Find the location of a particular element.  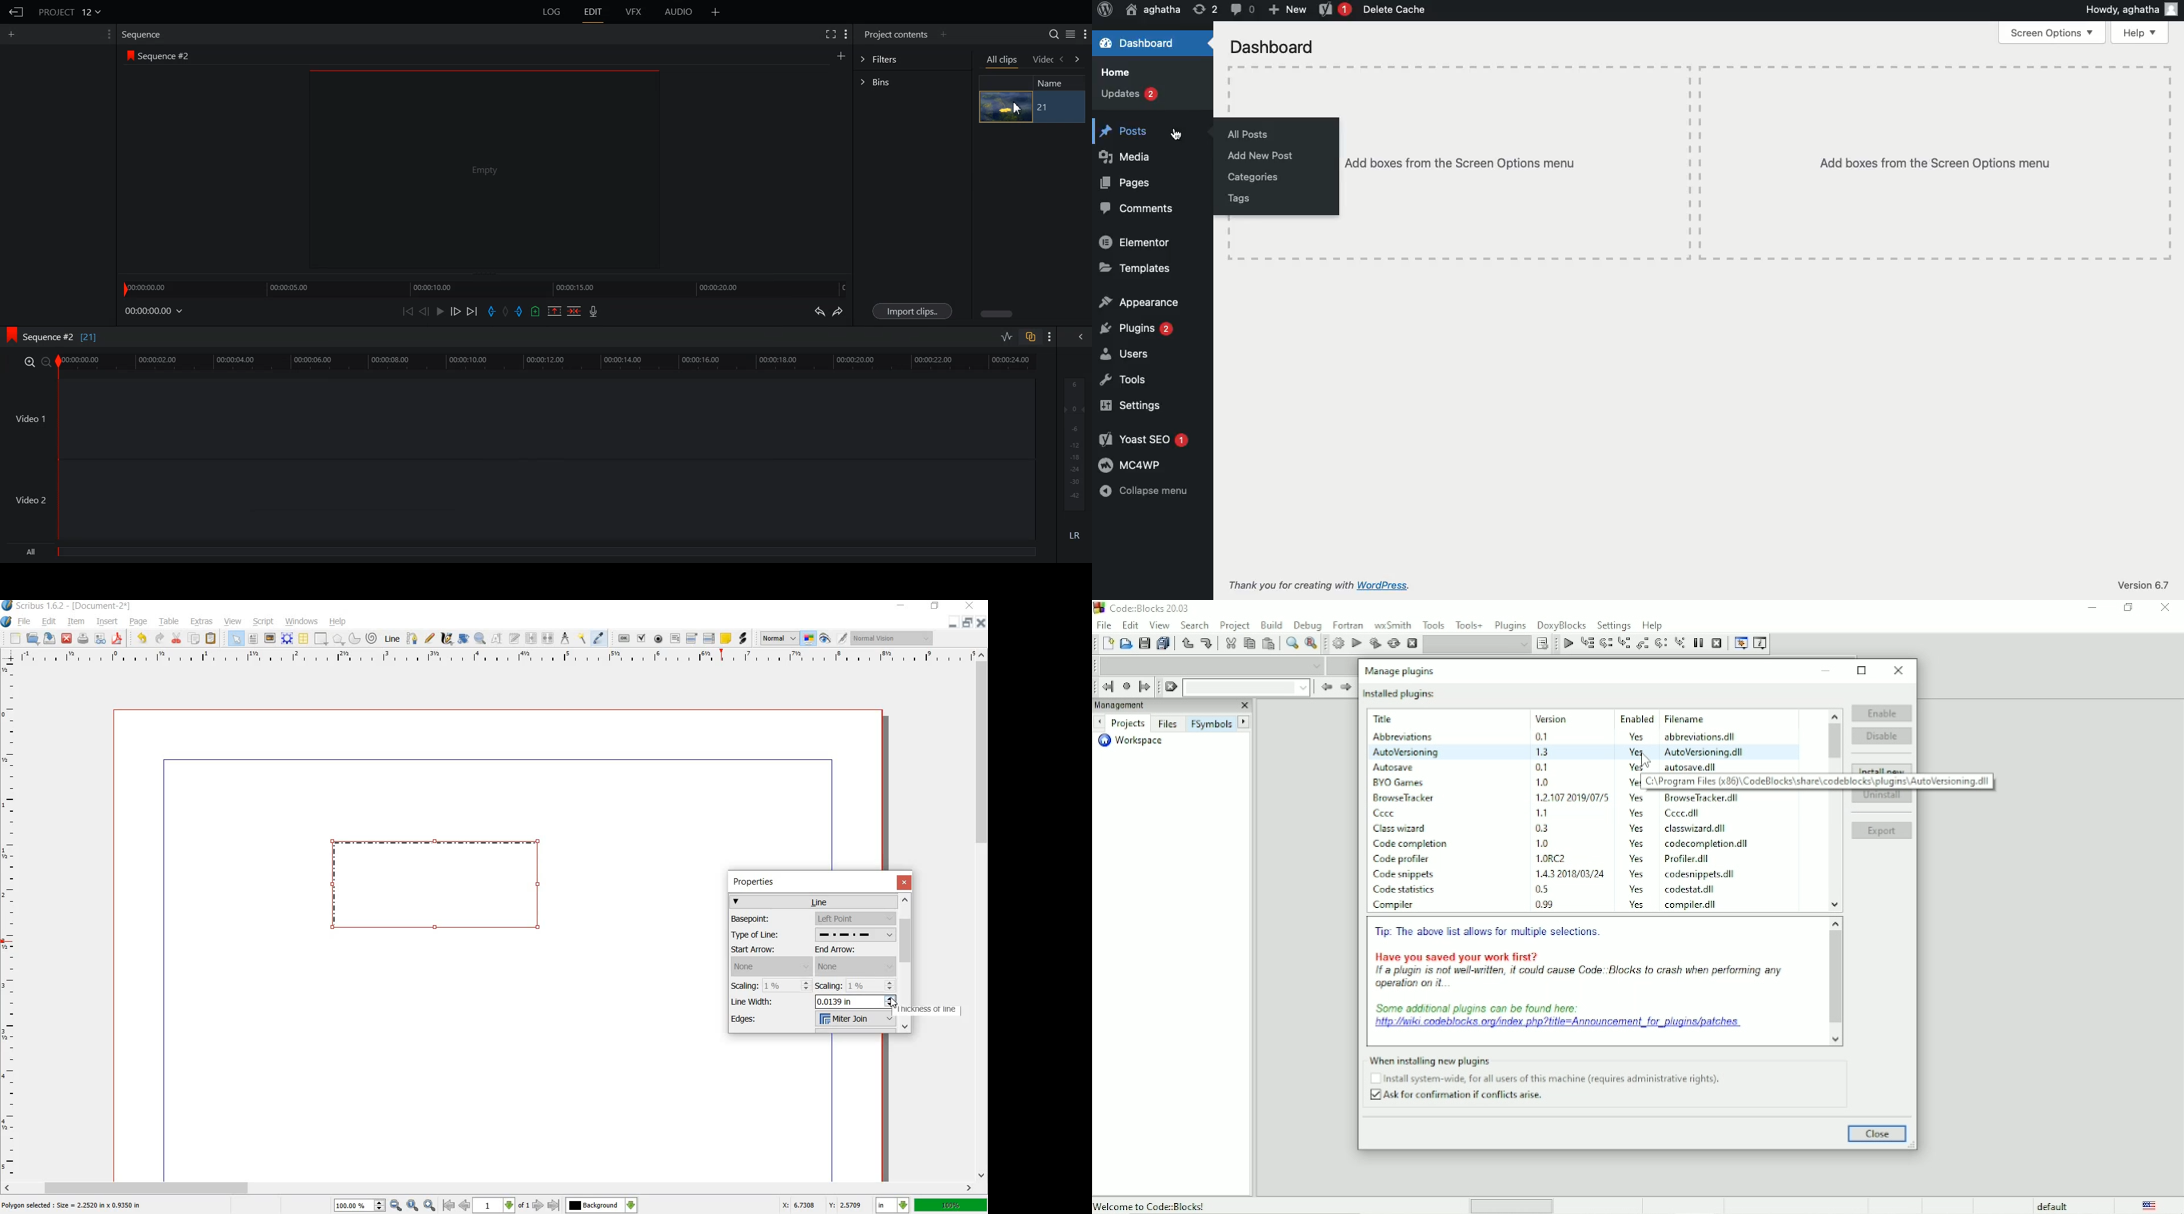

1.ORC2 is located at coordinates (1555, 858).